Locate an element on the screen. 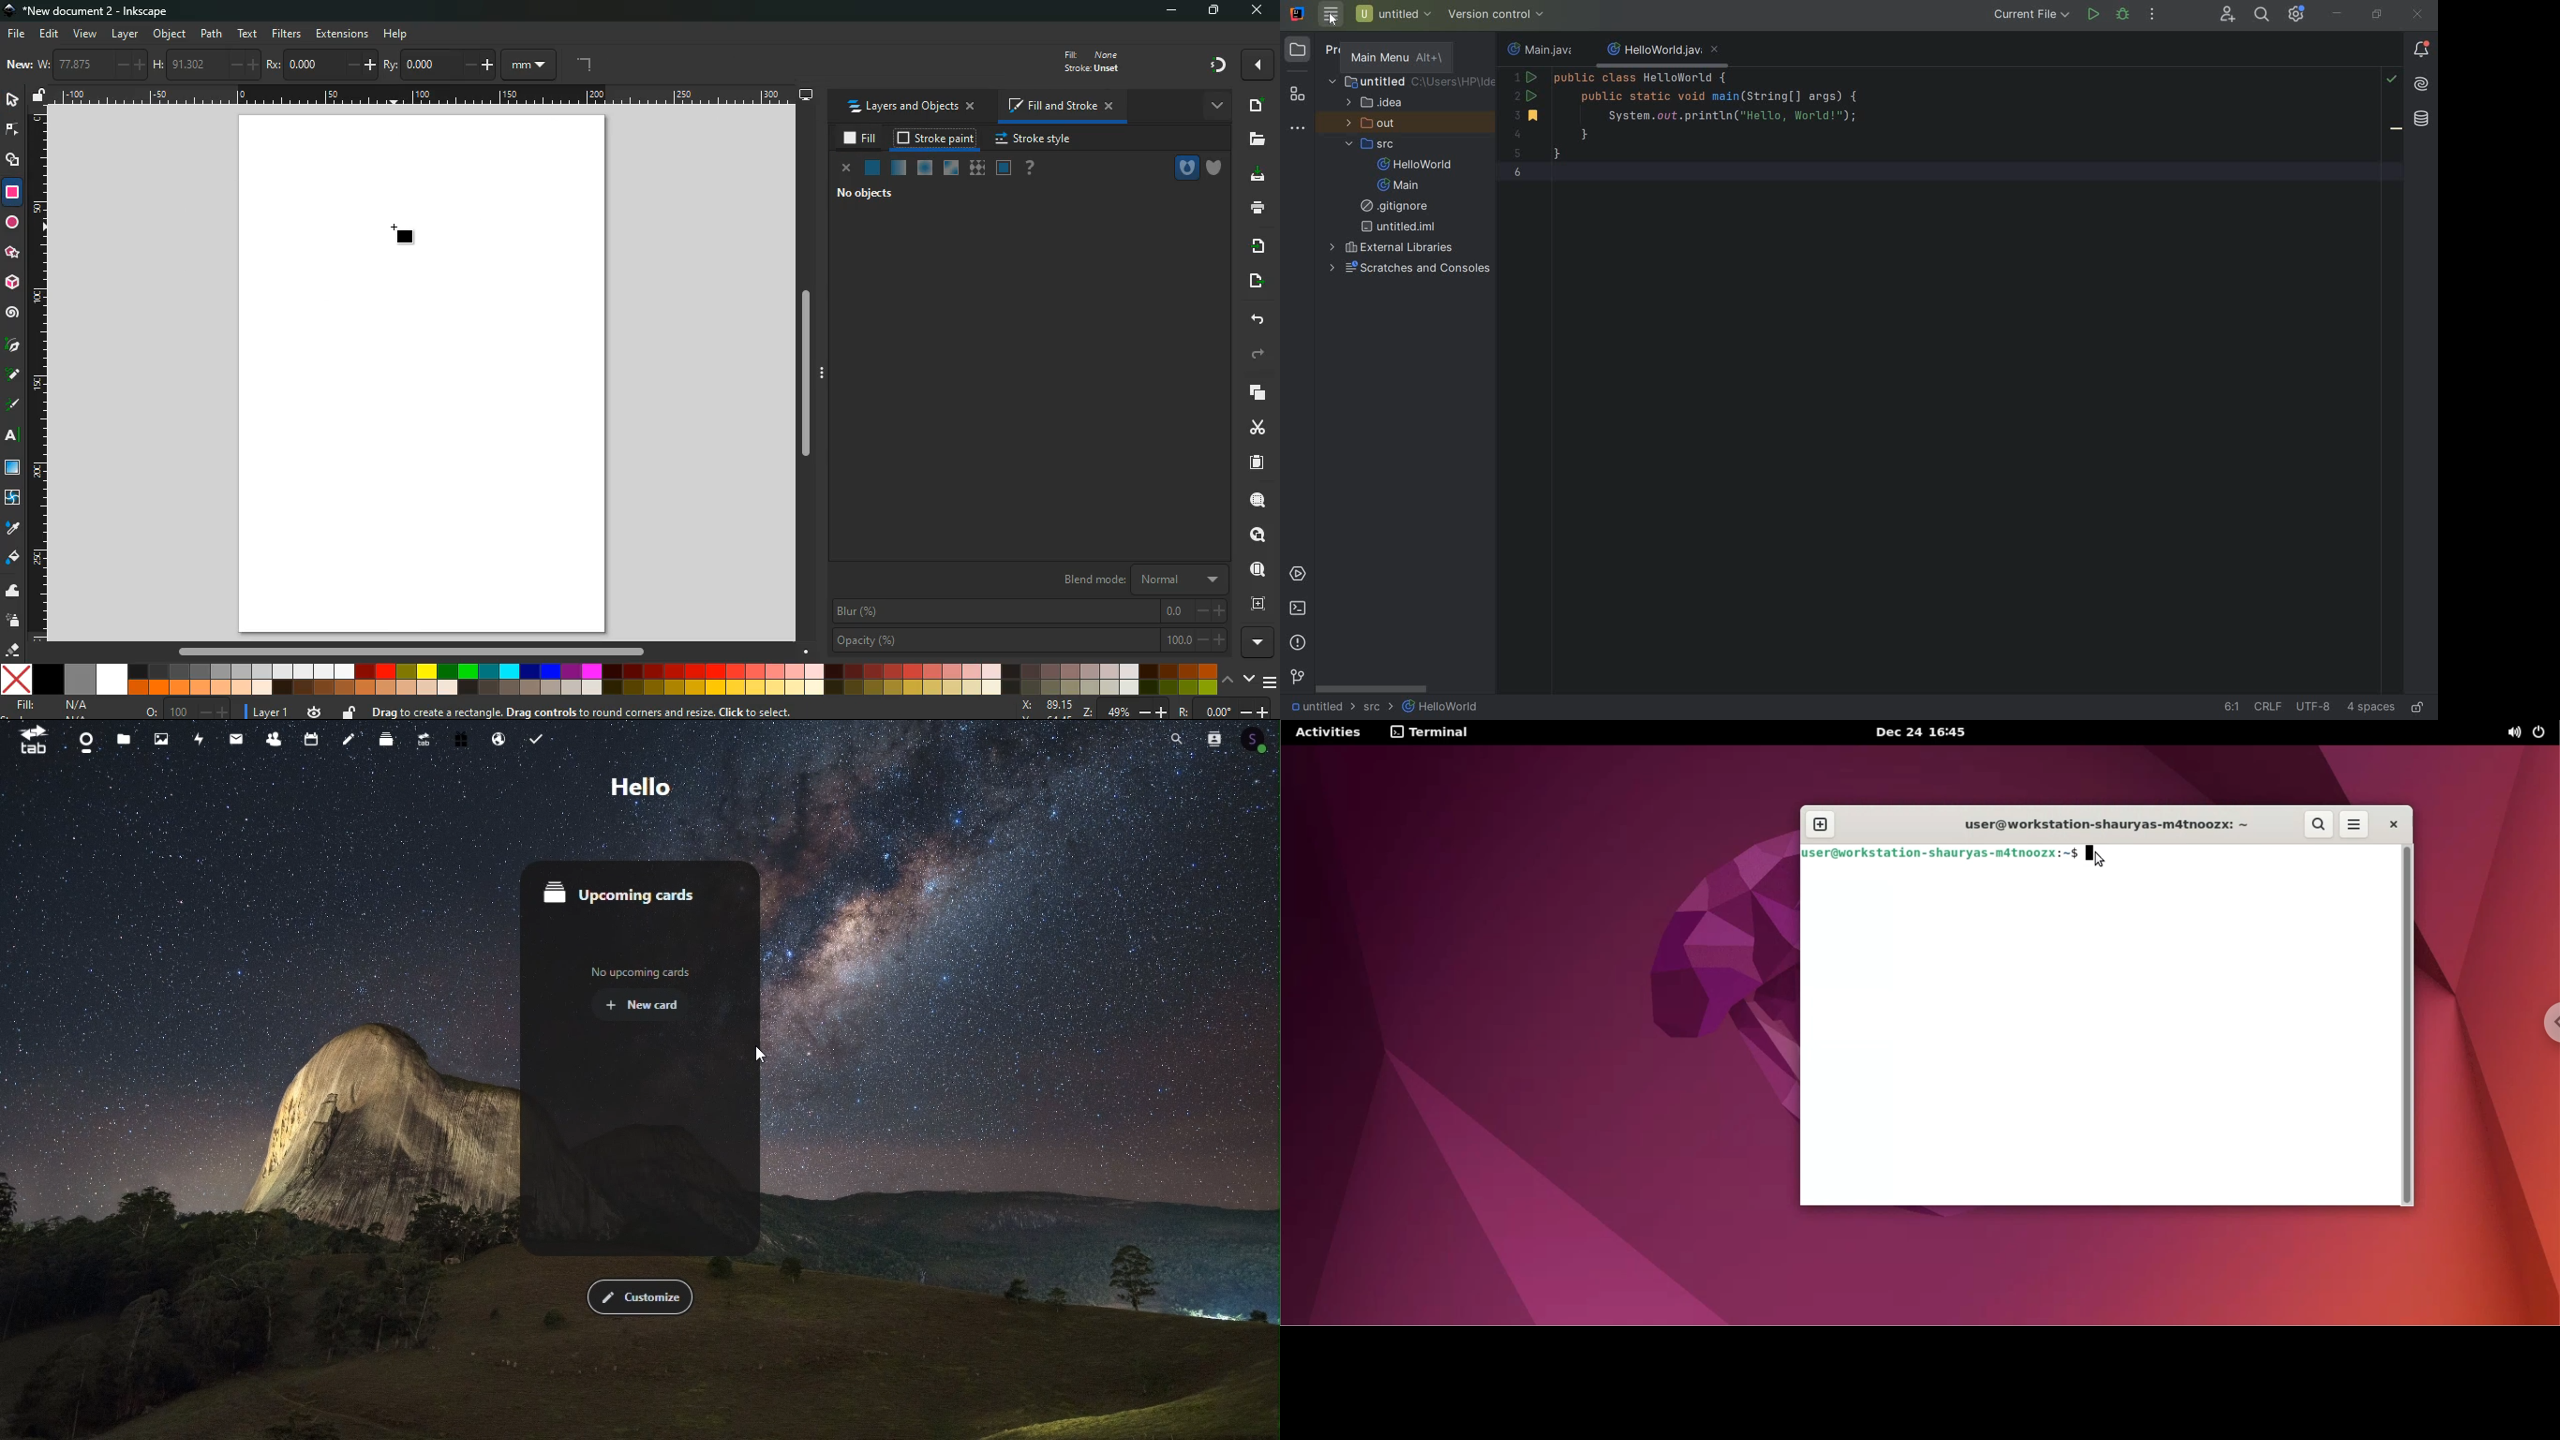 The image size is (2576, 1456). file is located at coordinates (17, 33).